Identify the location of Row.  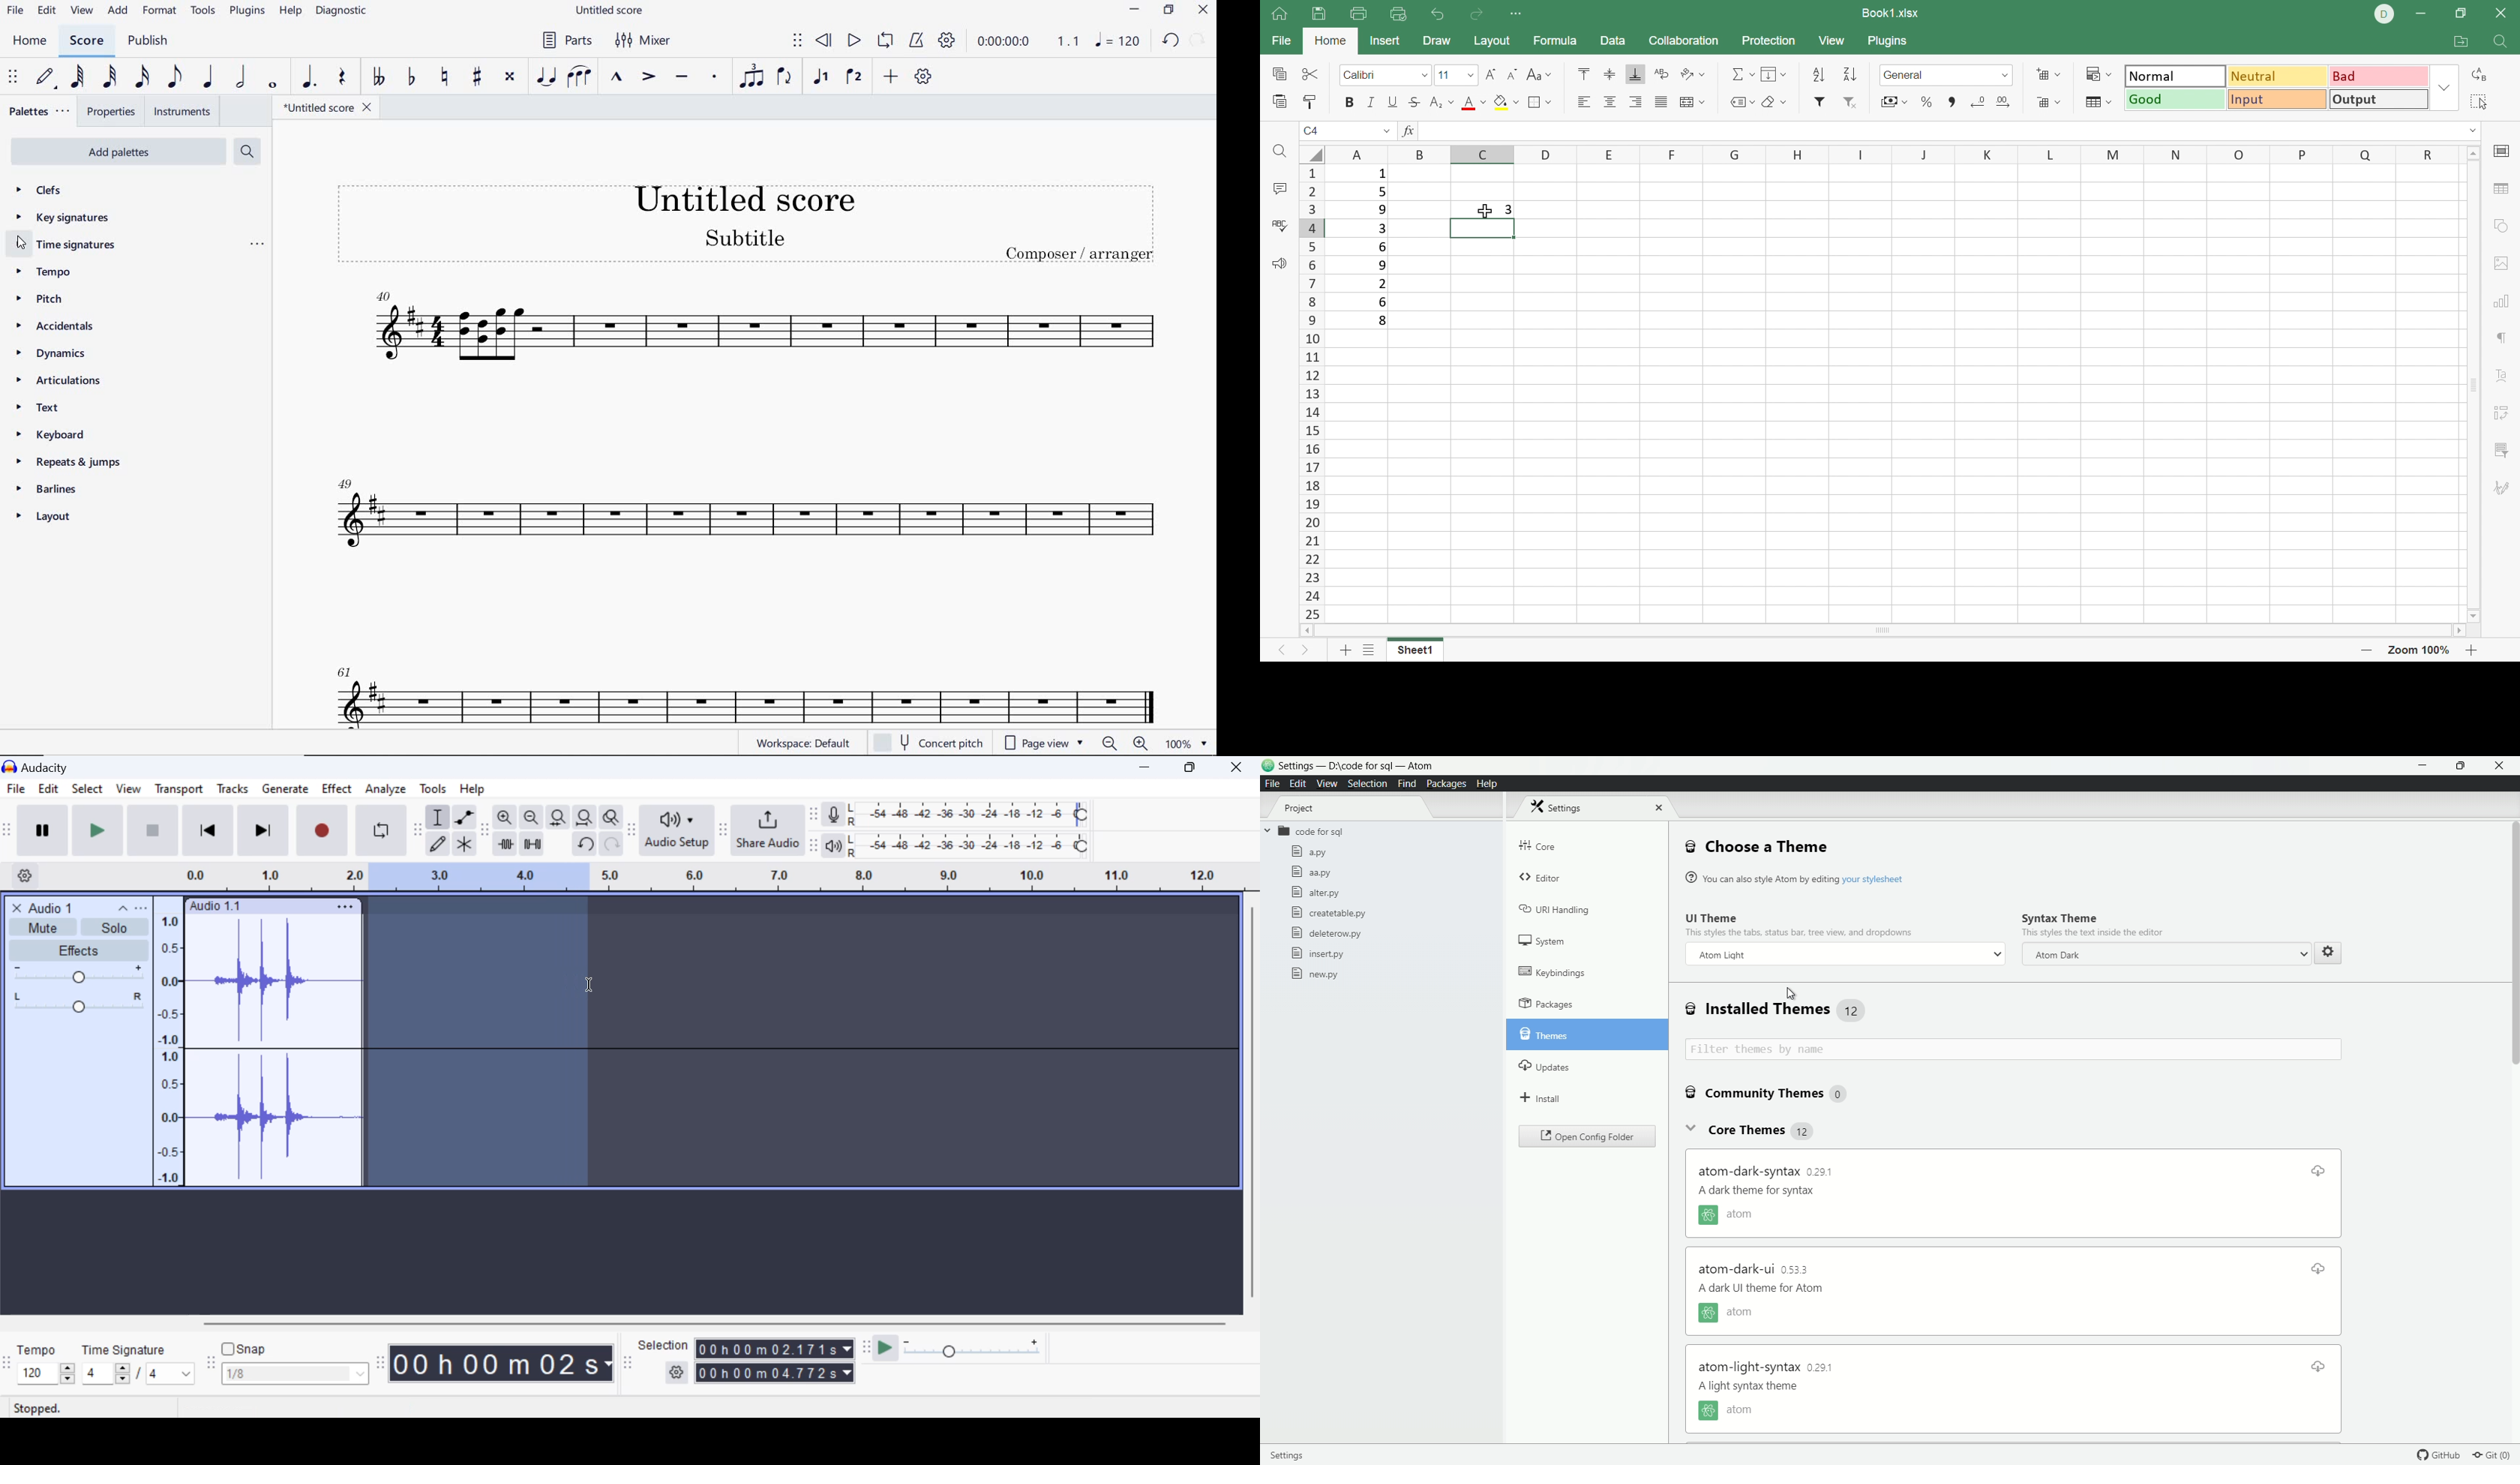
(1898, 155).